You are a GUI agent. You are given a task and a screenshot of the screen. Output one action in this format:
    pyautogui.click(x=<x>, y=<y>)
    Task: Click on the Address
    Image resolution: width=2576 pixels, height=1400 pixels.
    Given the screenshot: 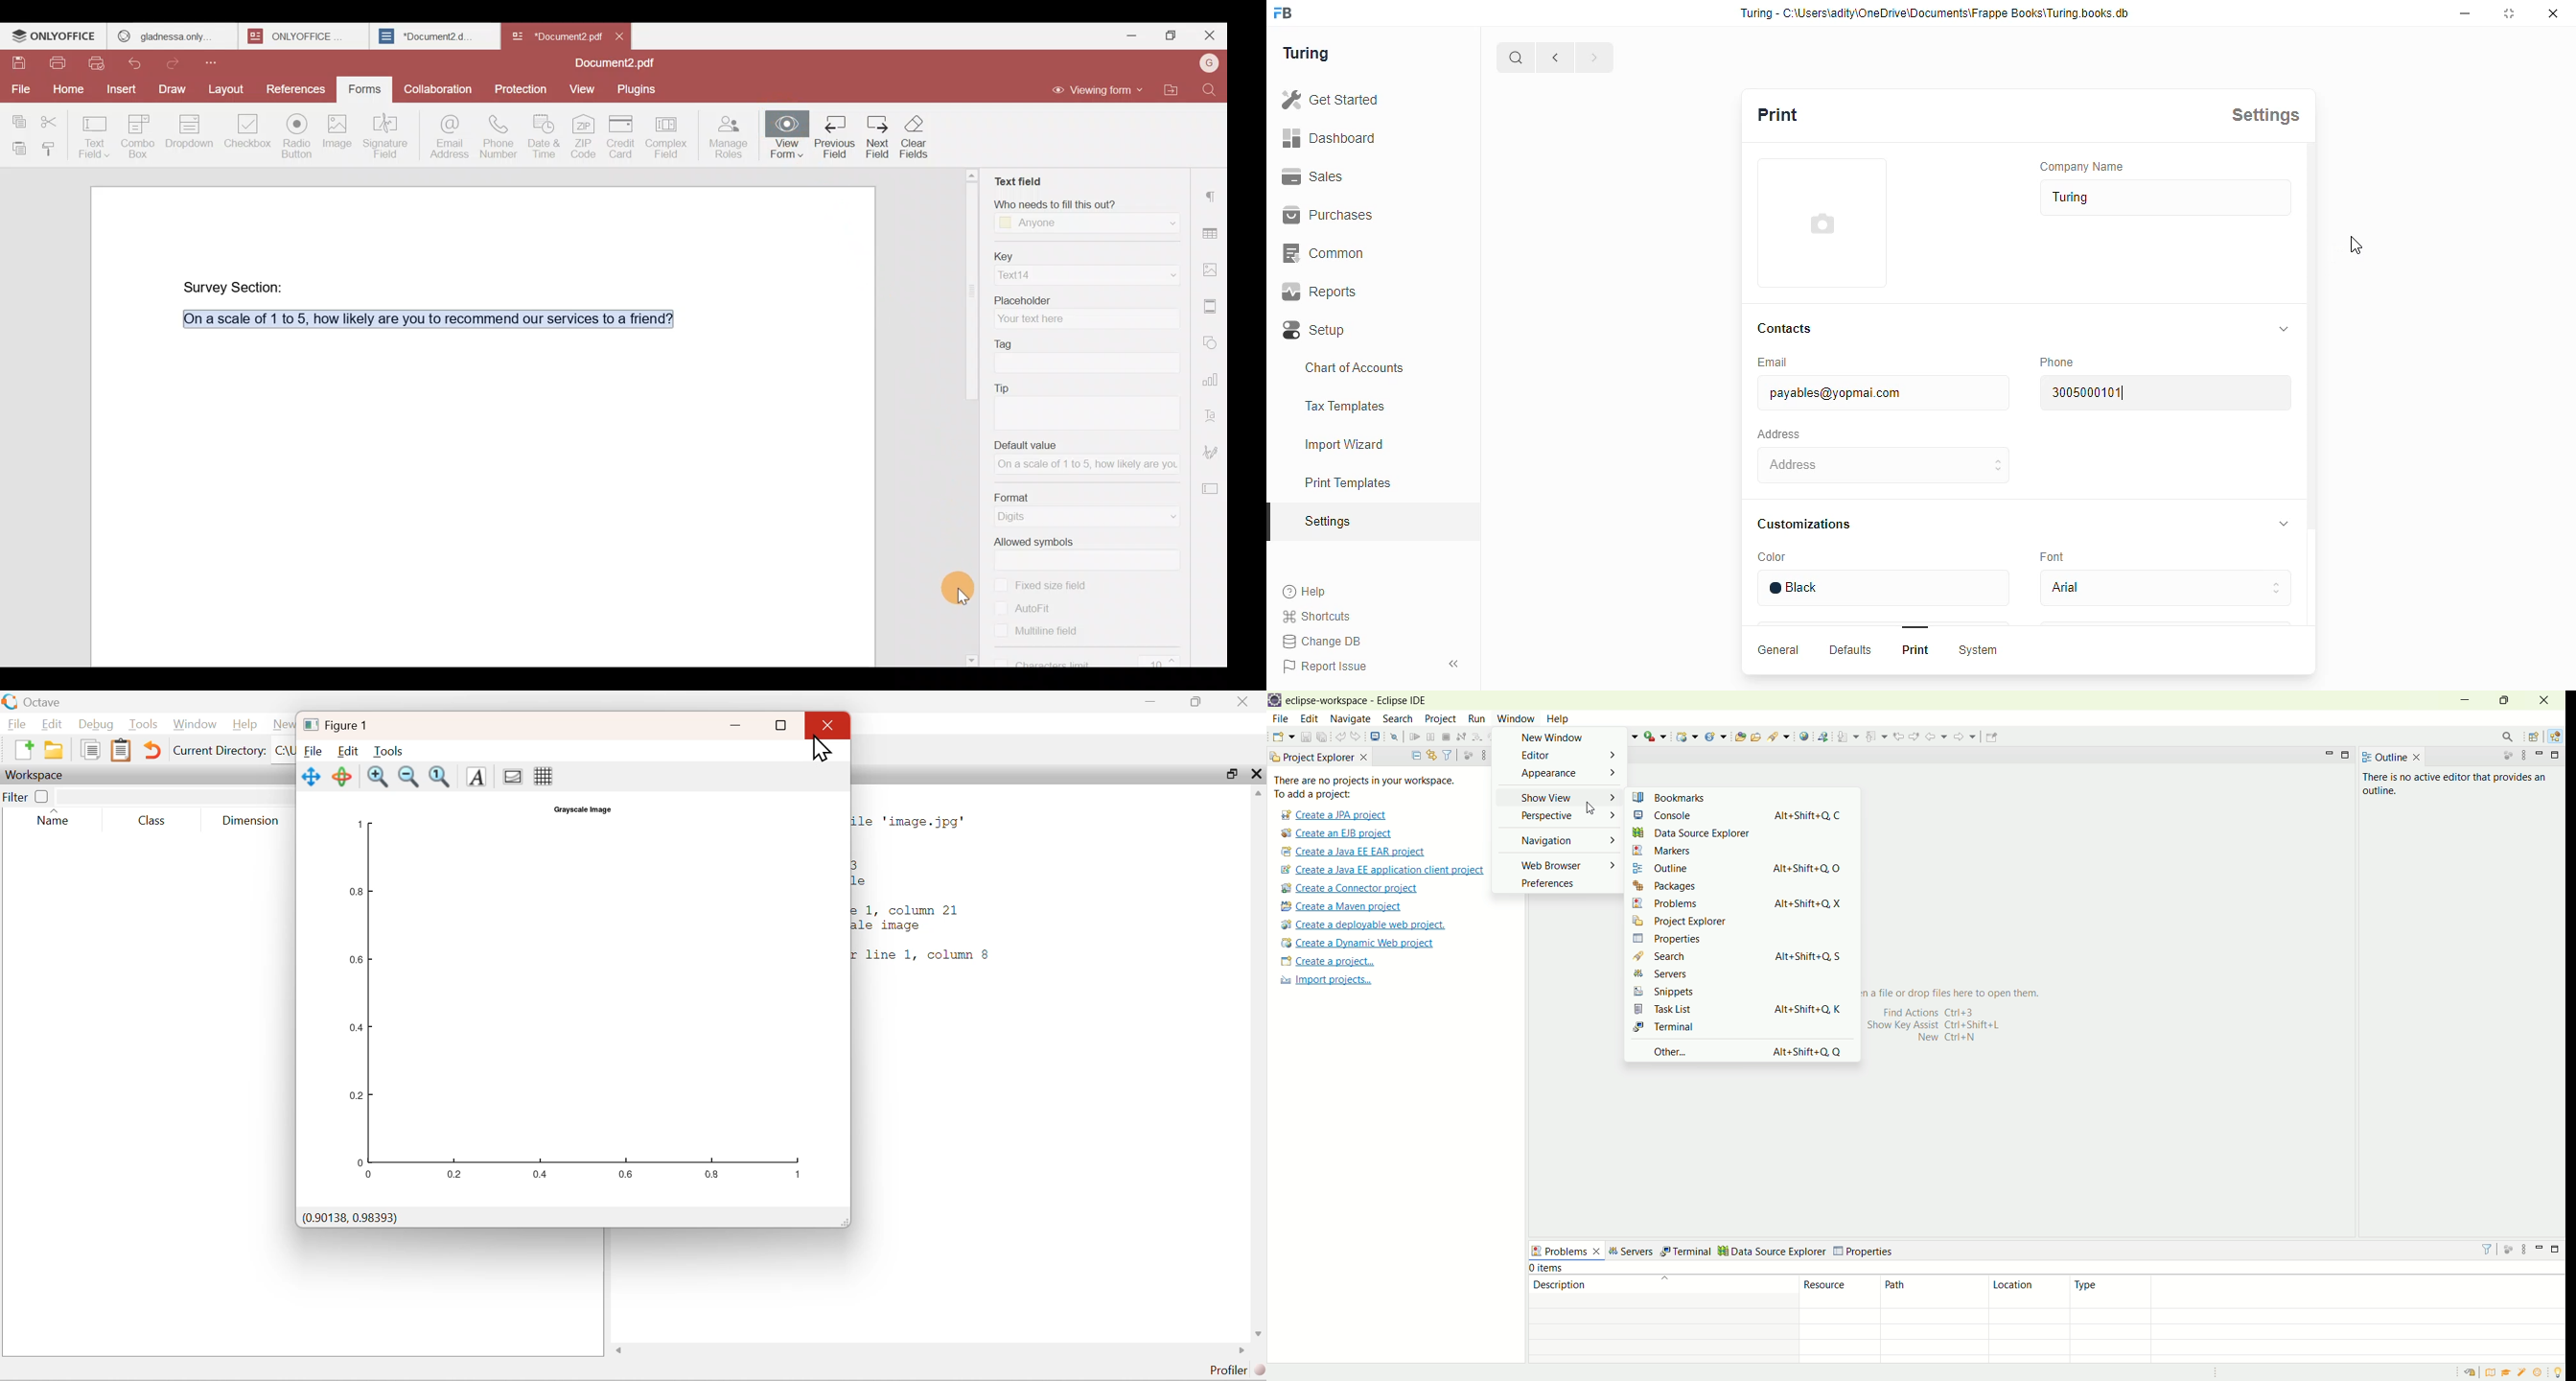 What is the action you would take?
    pyautogui.click(x=1878, y=466)
    